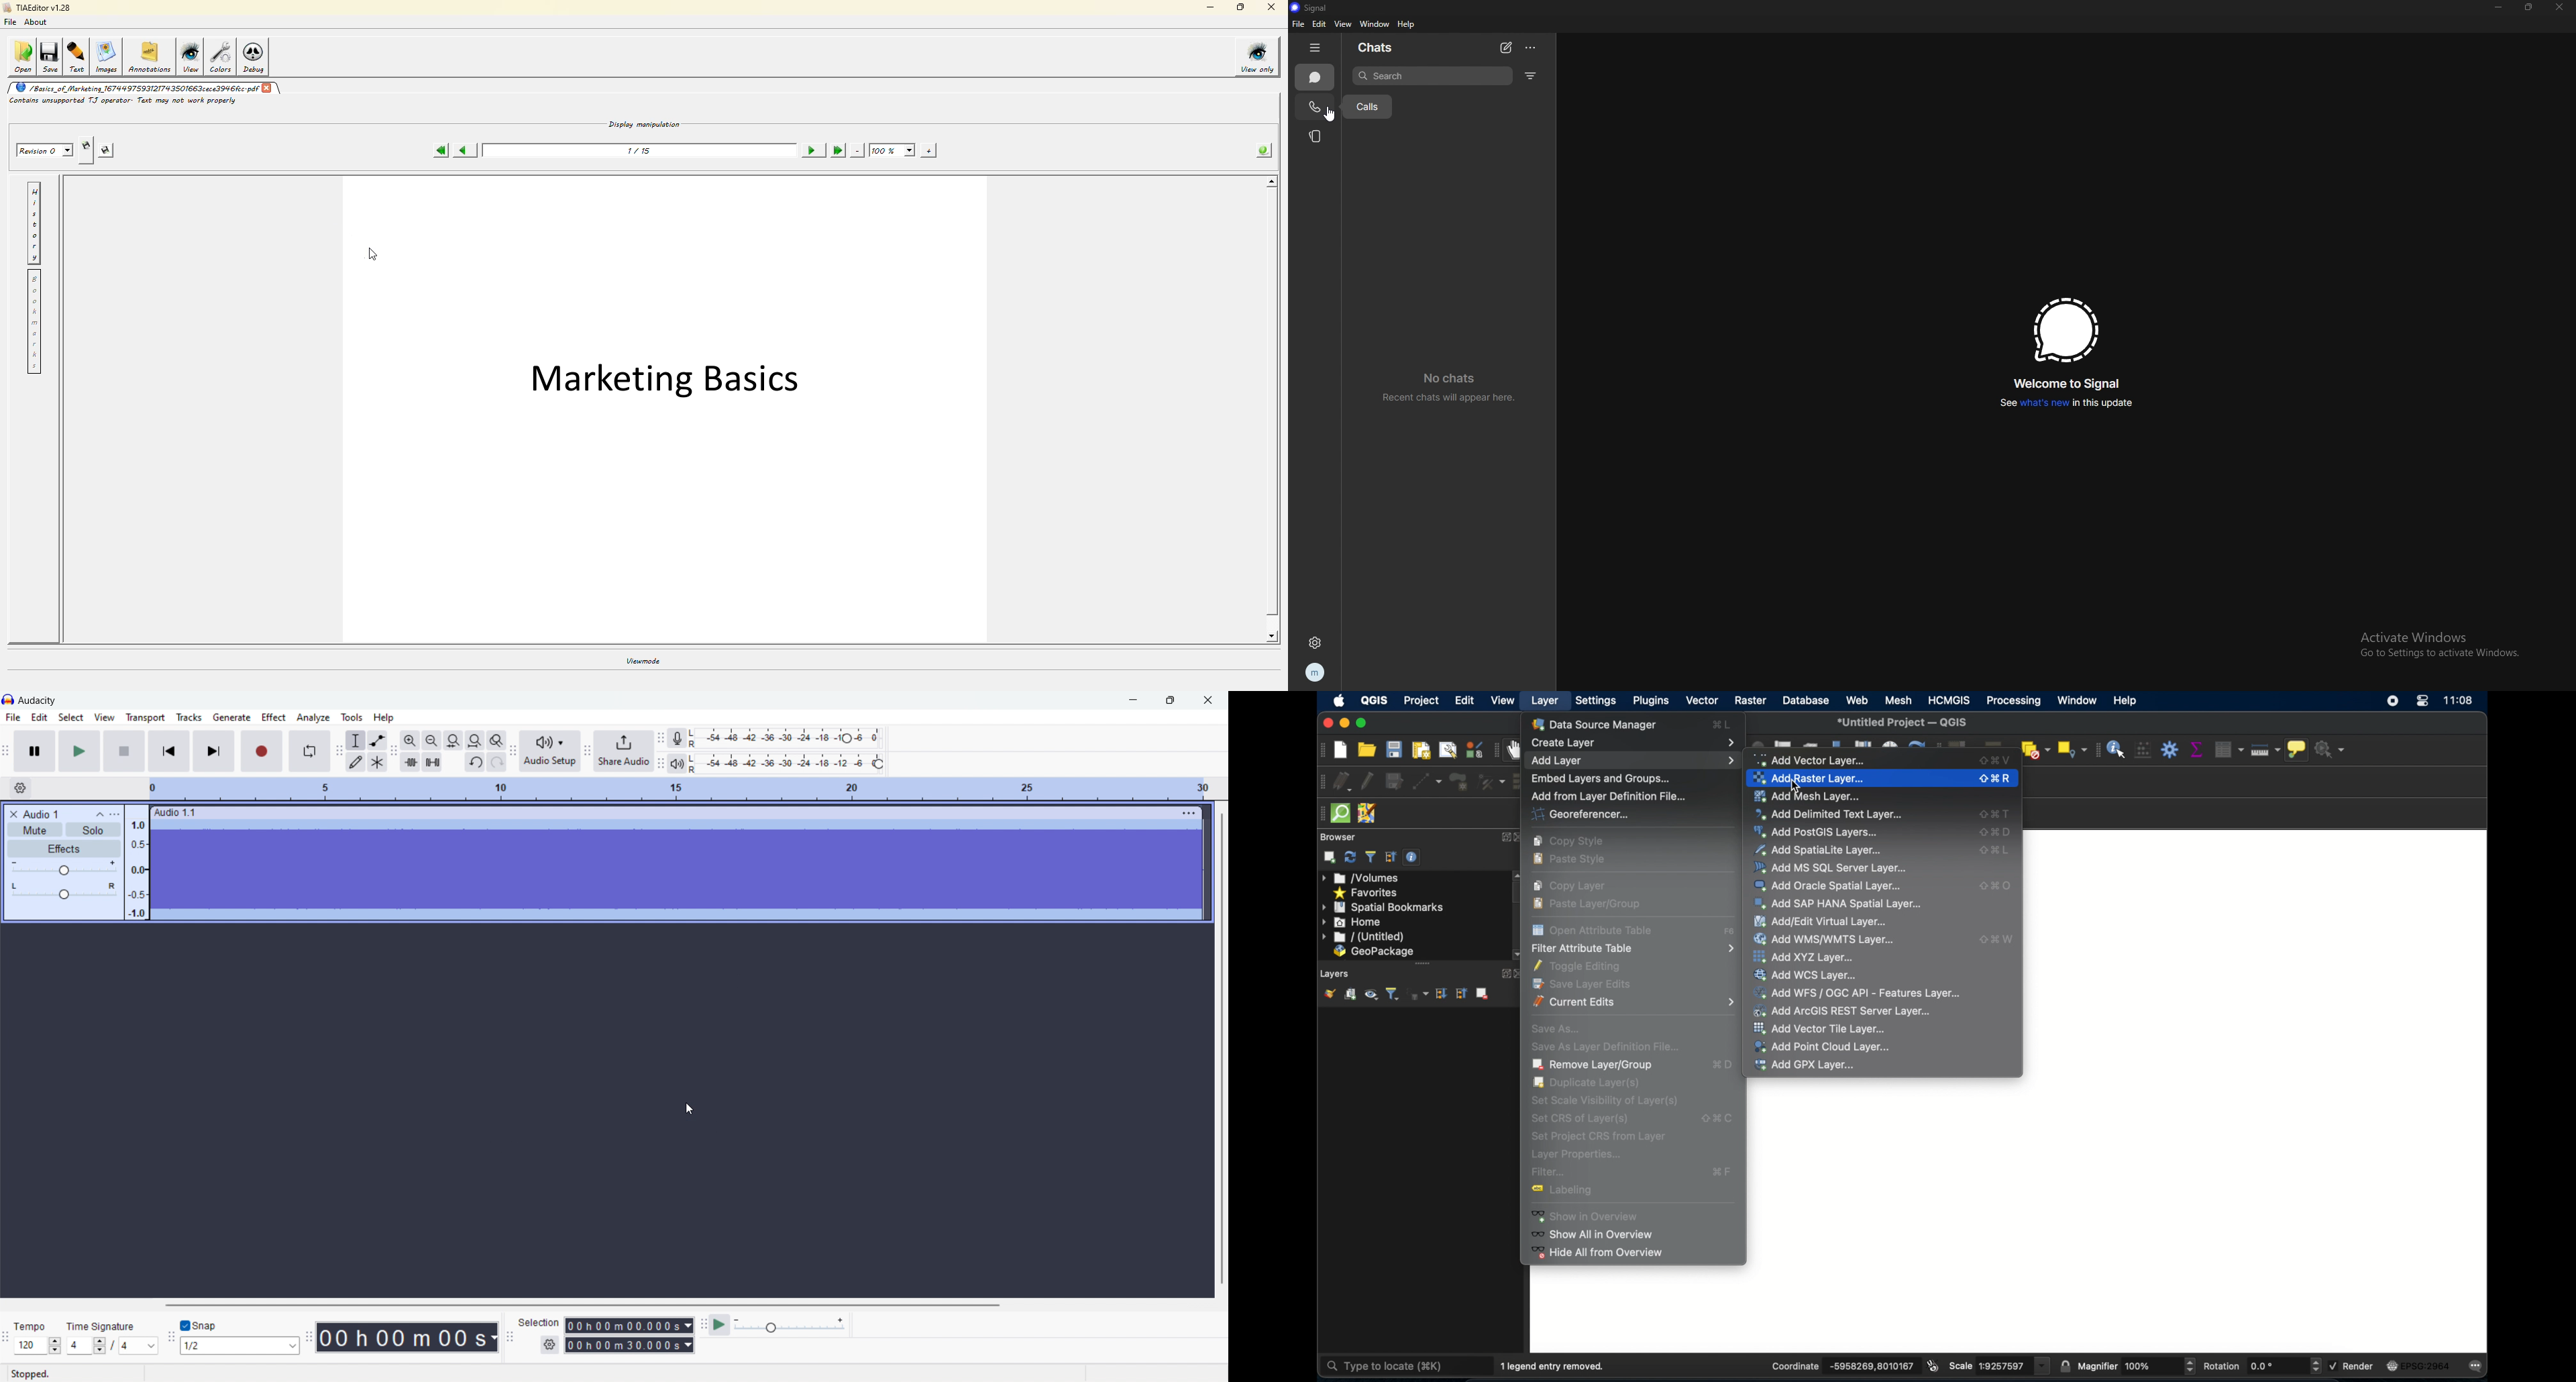  I want to click on filter attribute table, so click(1632, 949).